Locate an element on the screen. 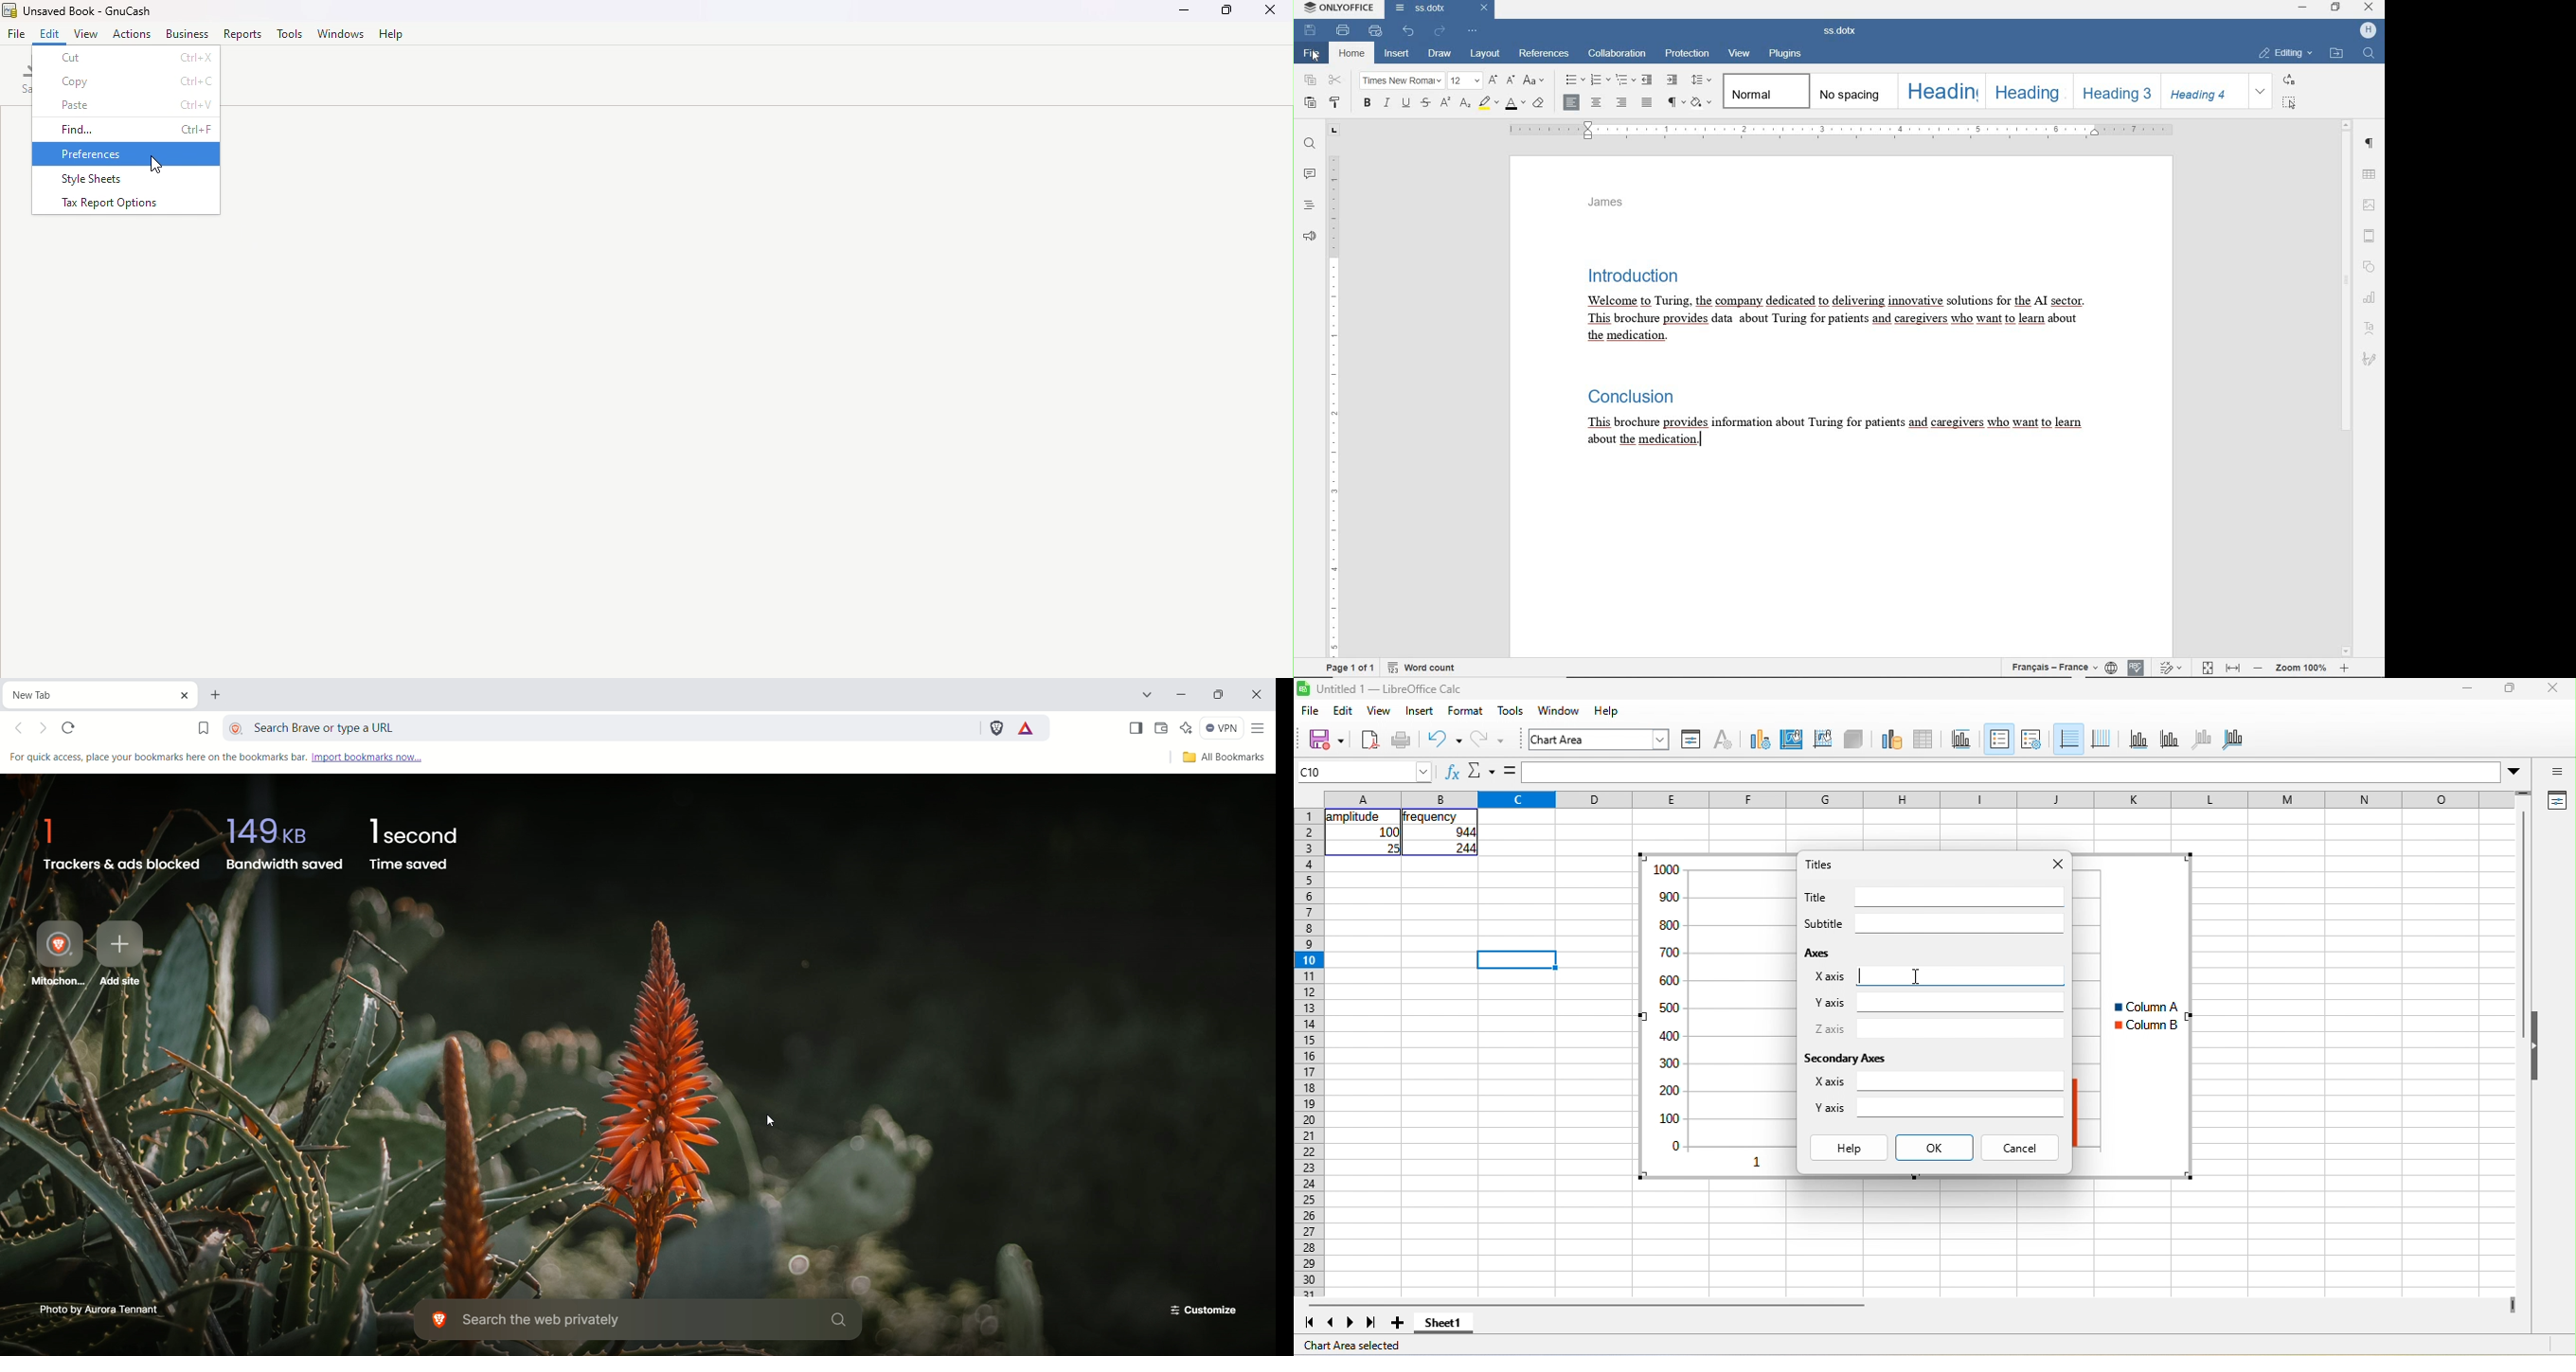 This screenshot has width=2576, height=1372. CHANGE CASE is located at coordinates (1535, 81).